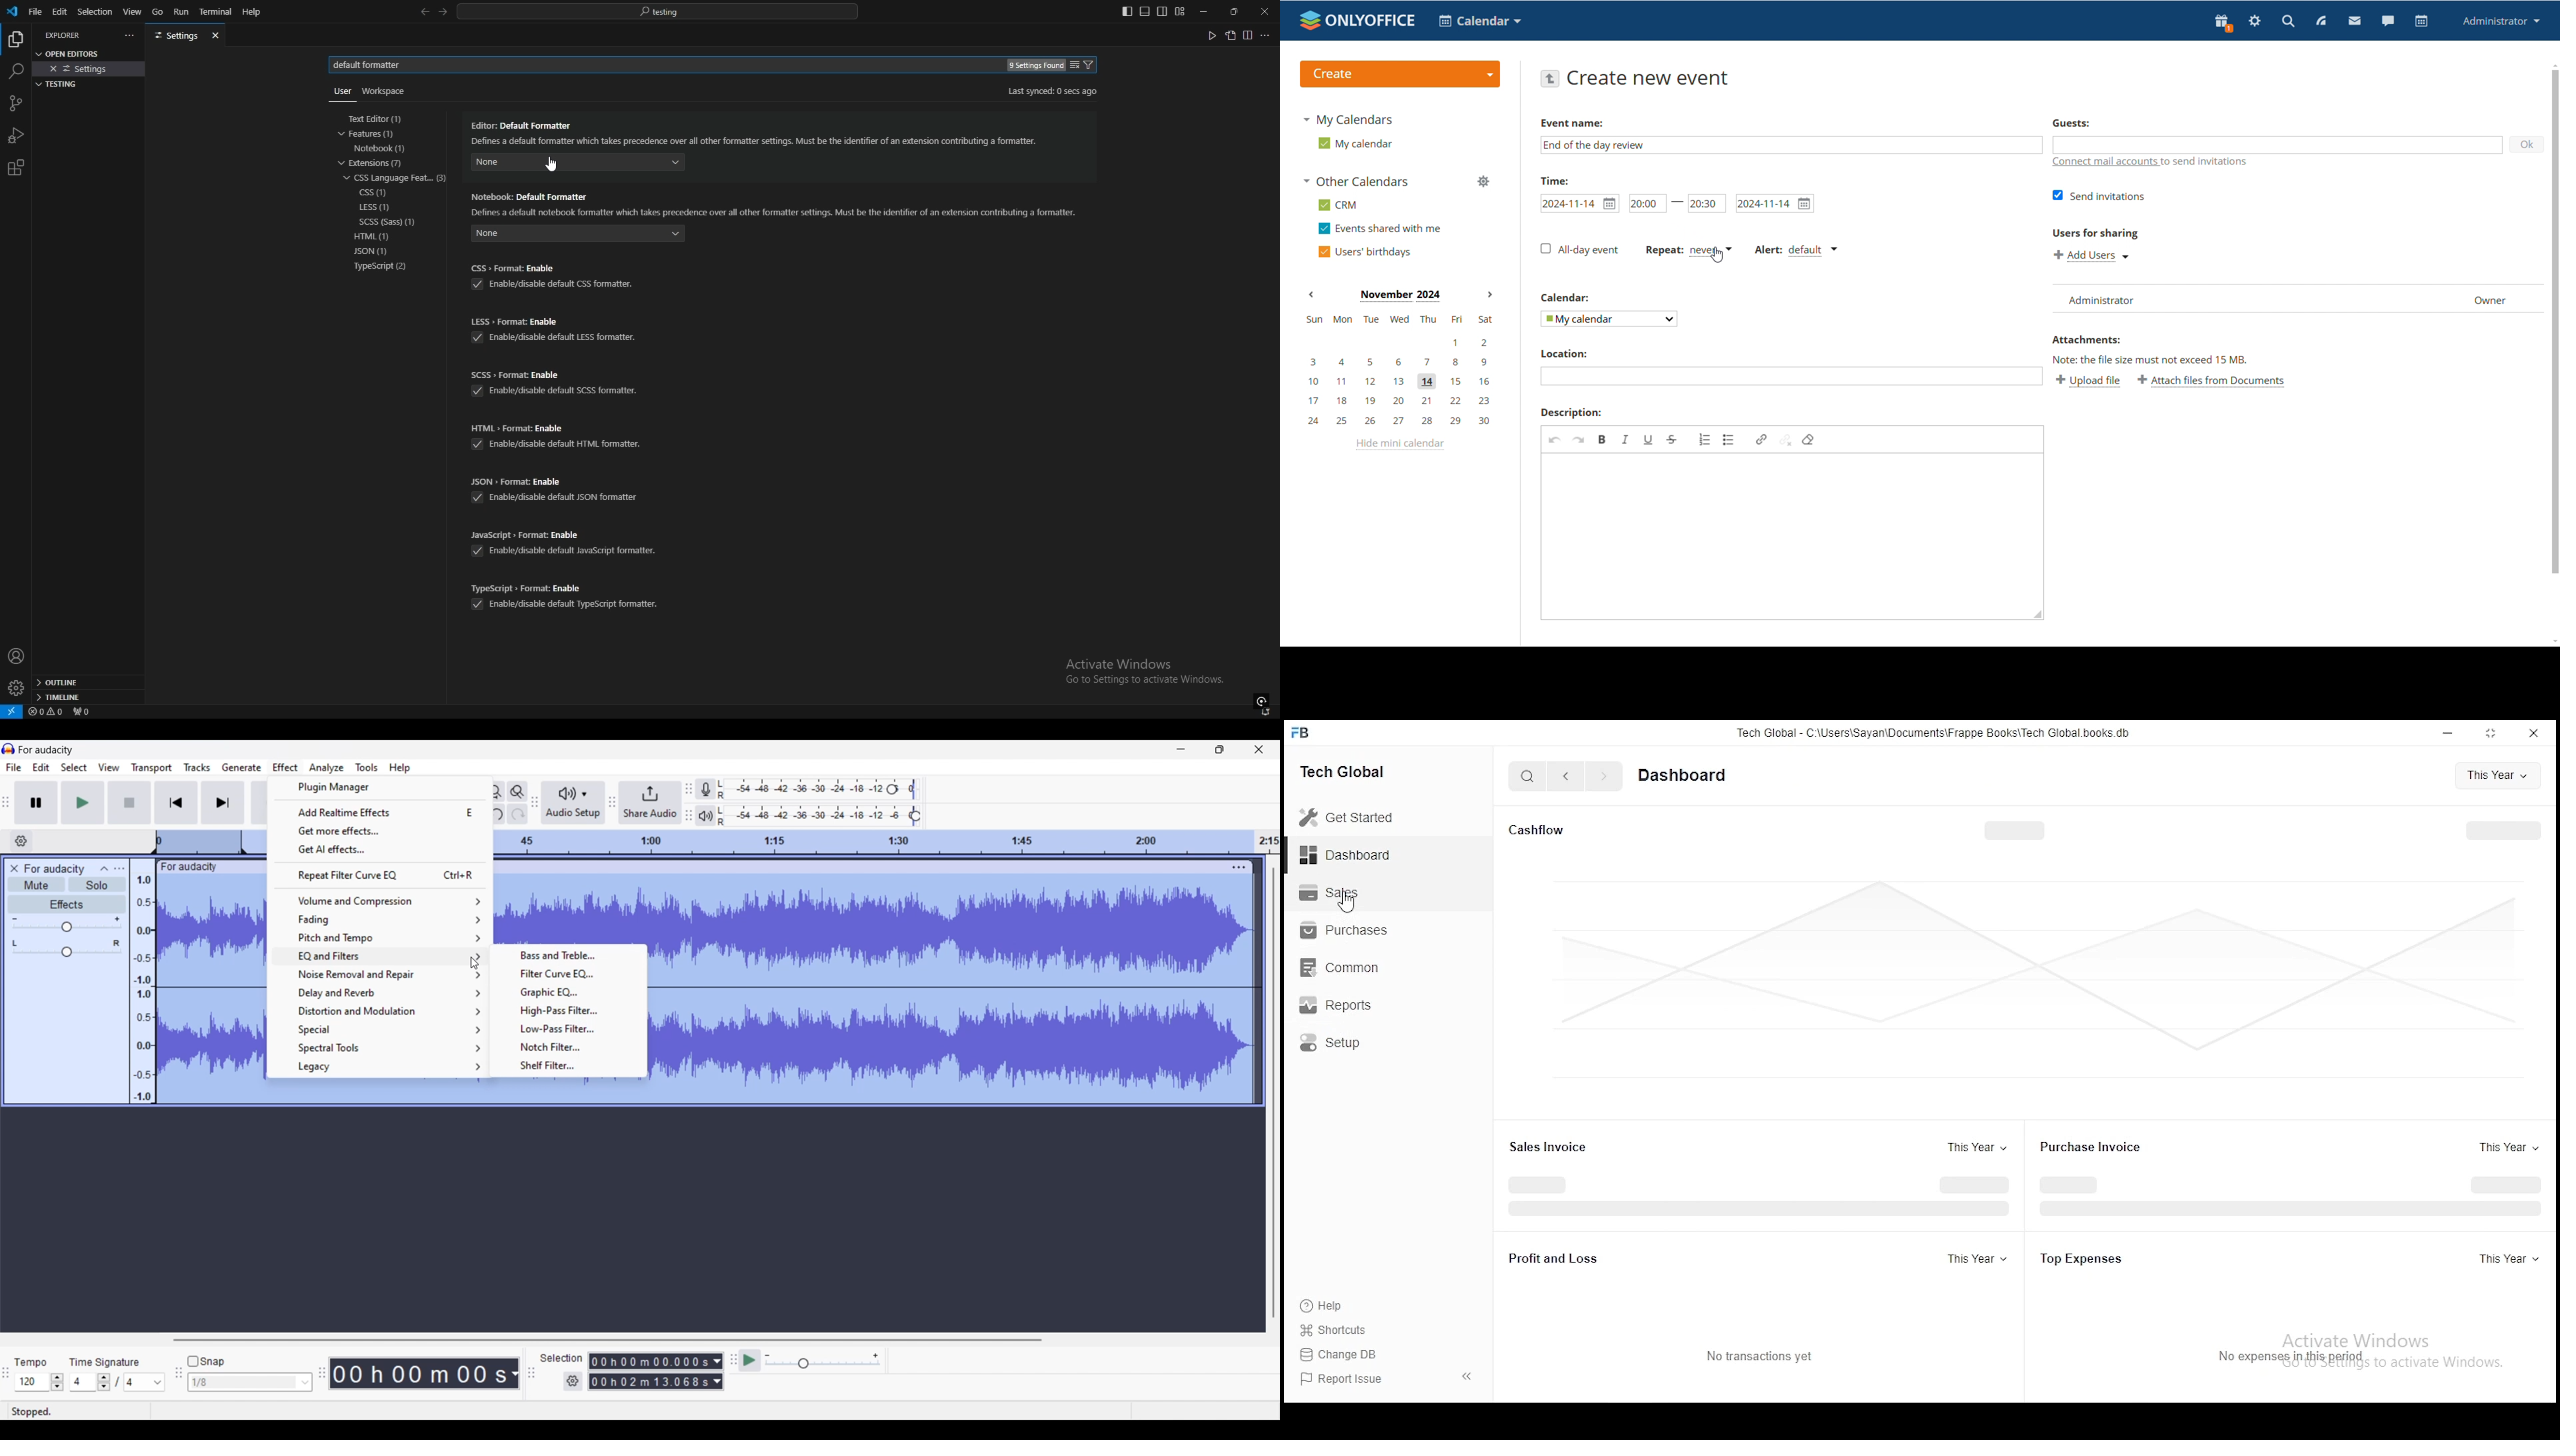  What do you see at coordinates (957, 991) in the screenshot?
I see `Track selected` at bounding box center [957, 991].